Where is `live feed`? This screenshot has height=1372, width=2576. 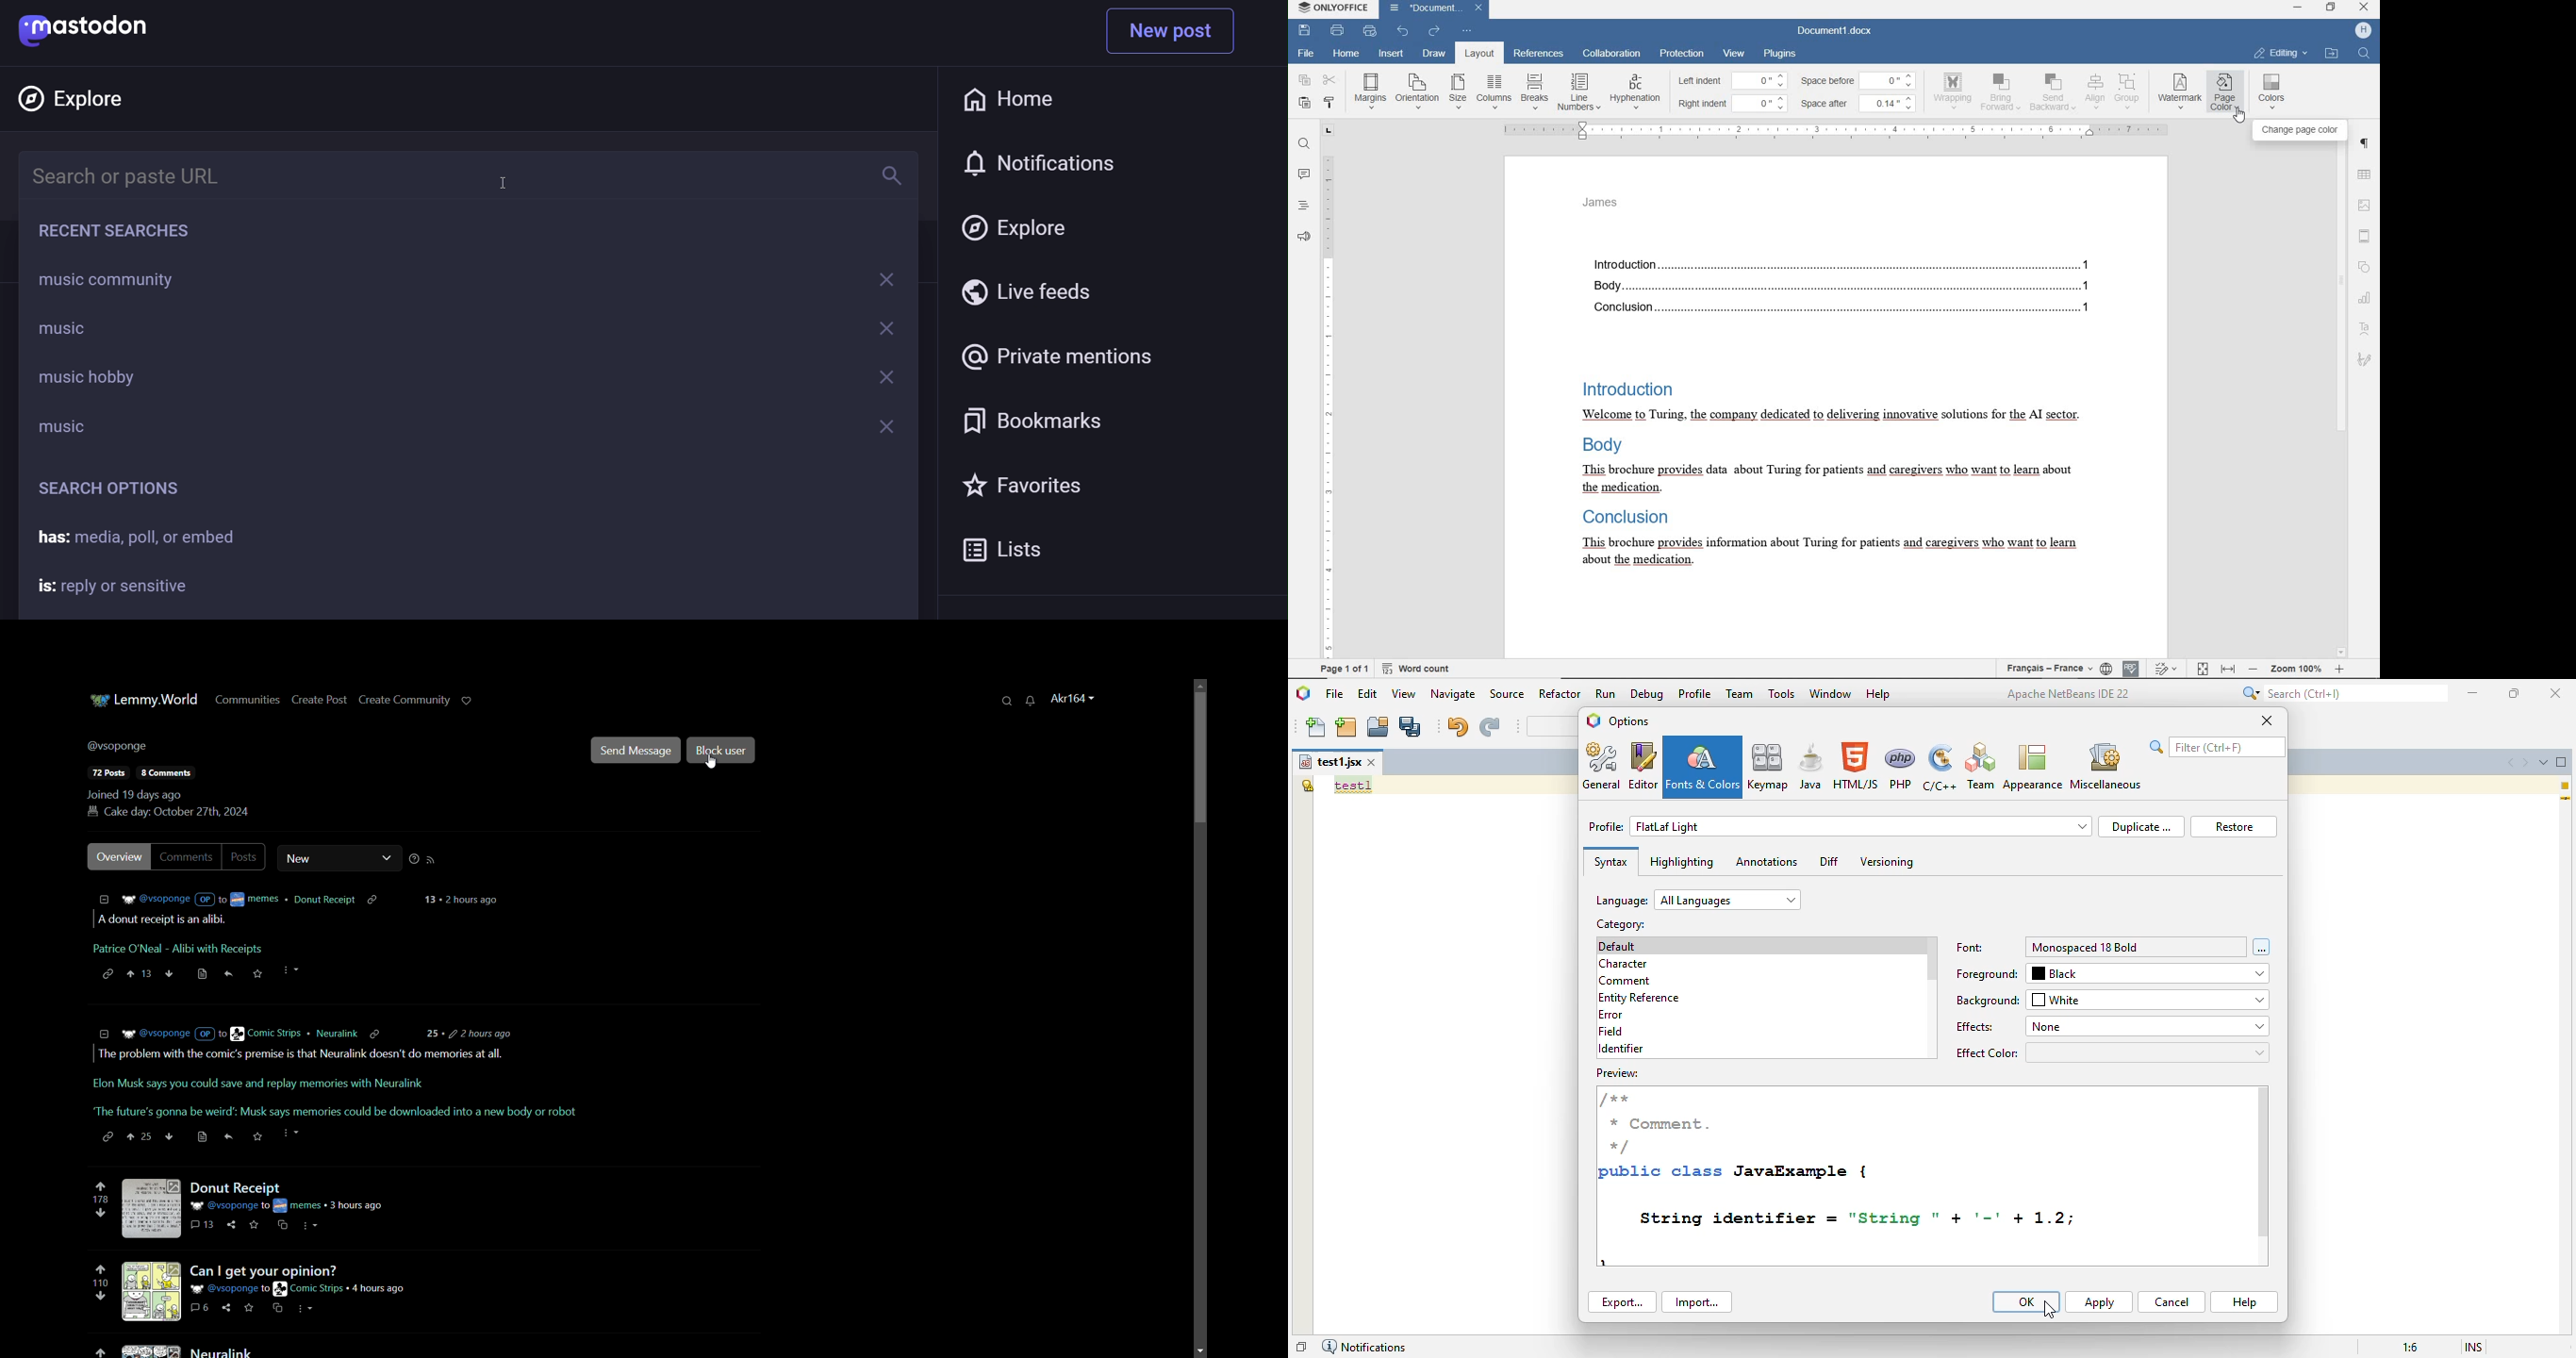
live feed is located at coordinates (1028, 291).